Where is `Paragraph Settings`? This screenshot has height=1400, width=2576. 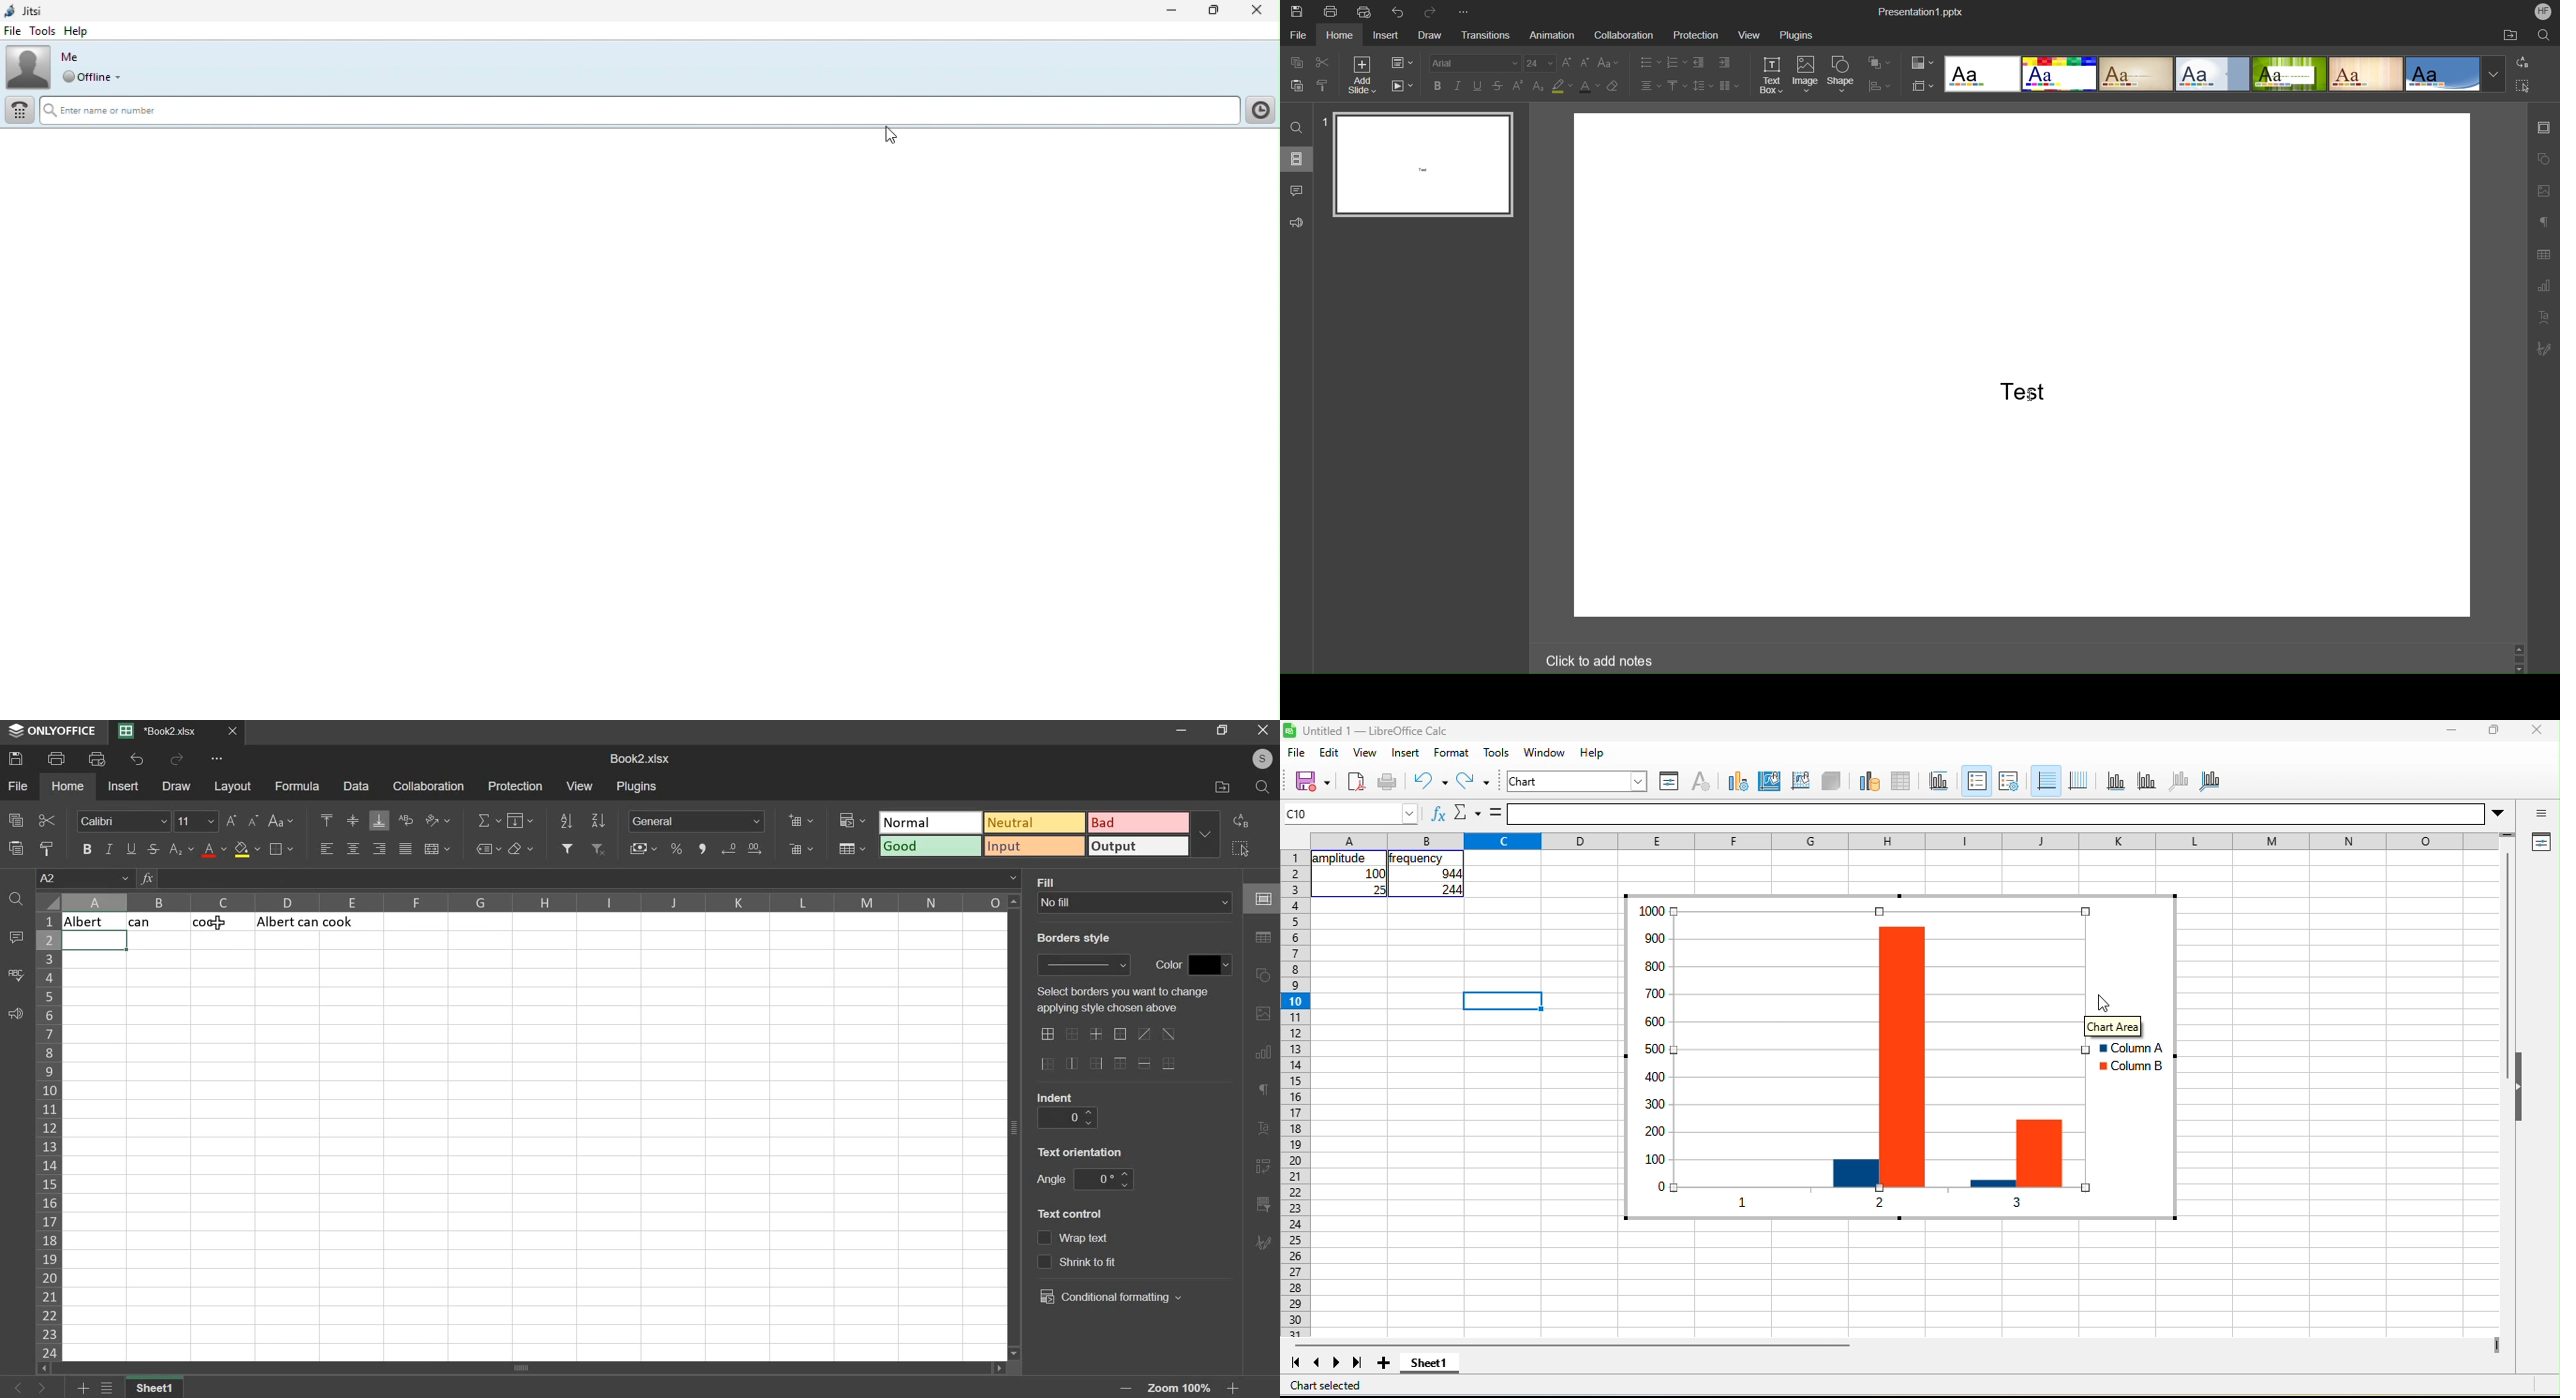
Paragraph Settings is located at coordinates (2543, 223).